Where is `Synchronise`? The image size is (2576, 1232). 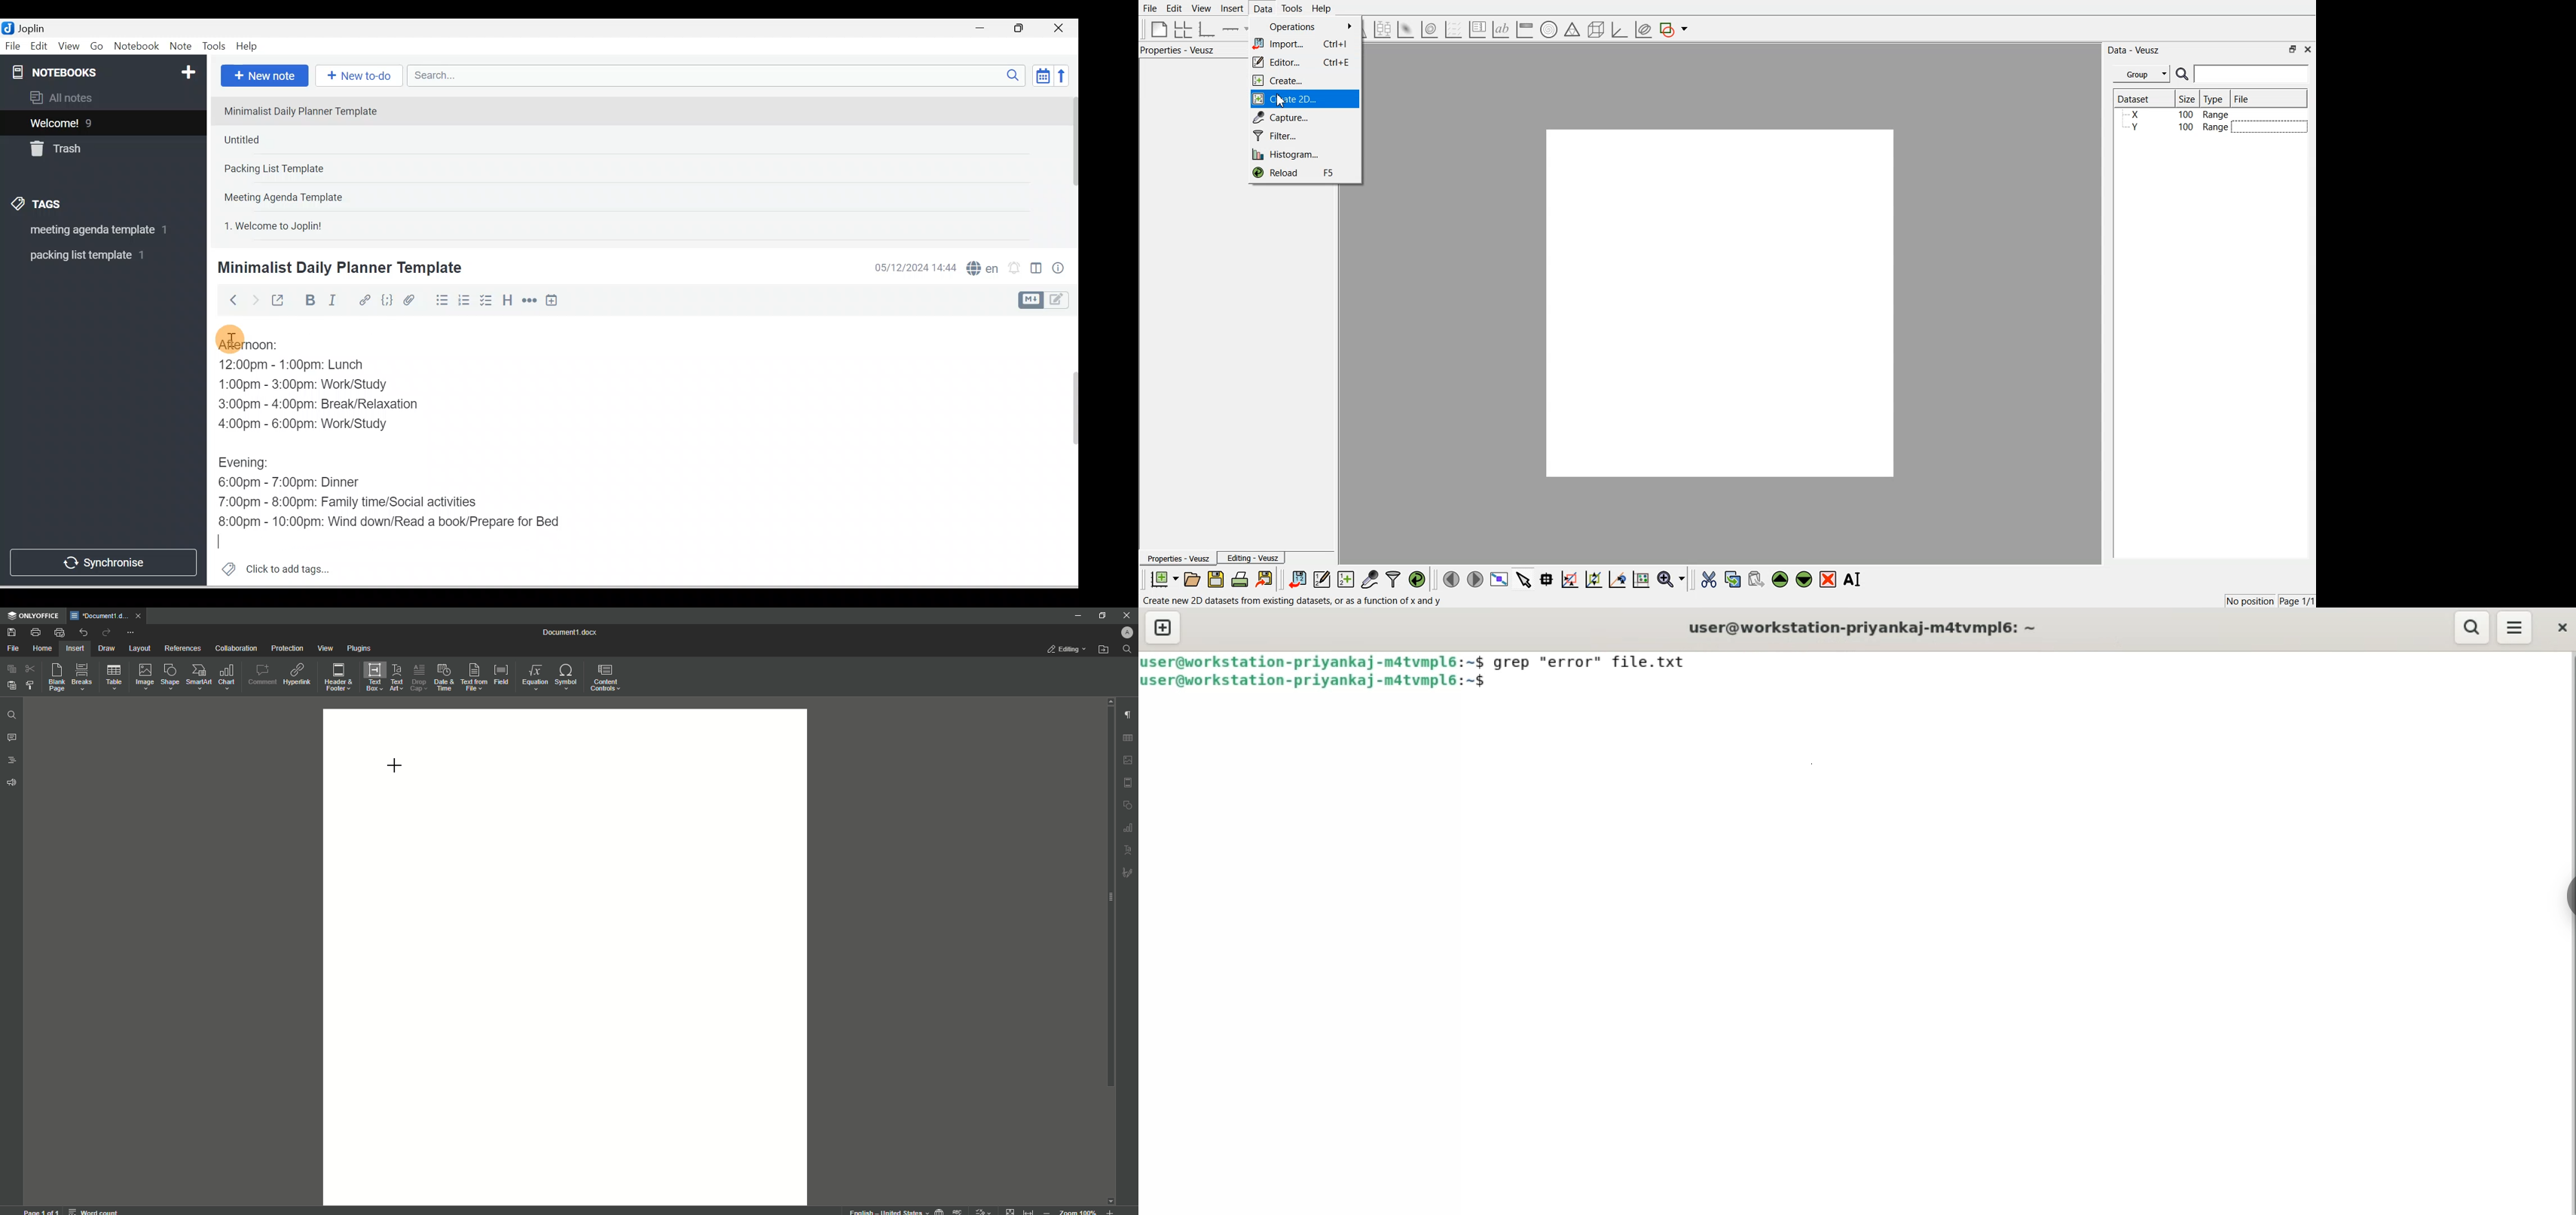
Synchronise is located at coordinates (102, 560).